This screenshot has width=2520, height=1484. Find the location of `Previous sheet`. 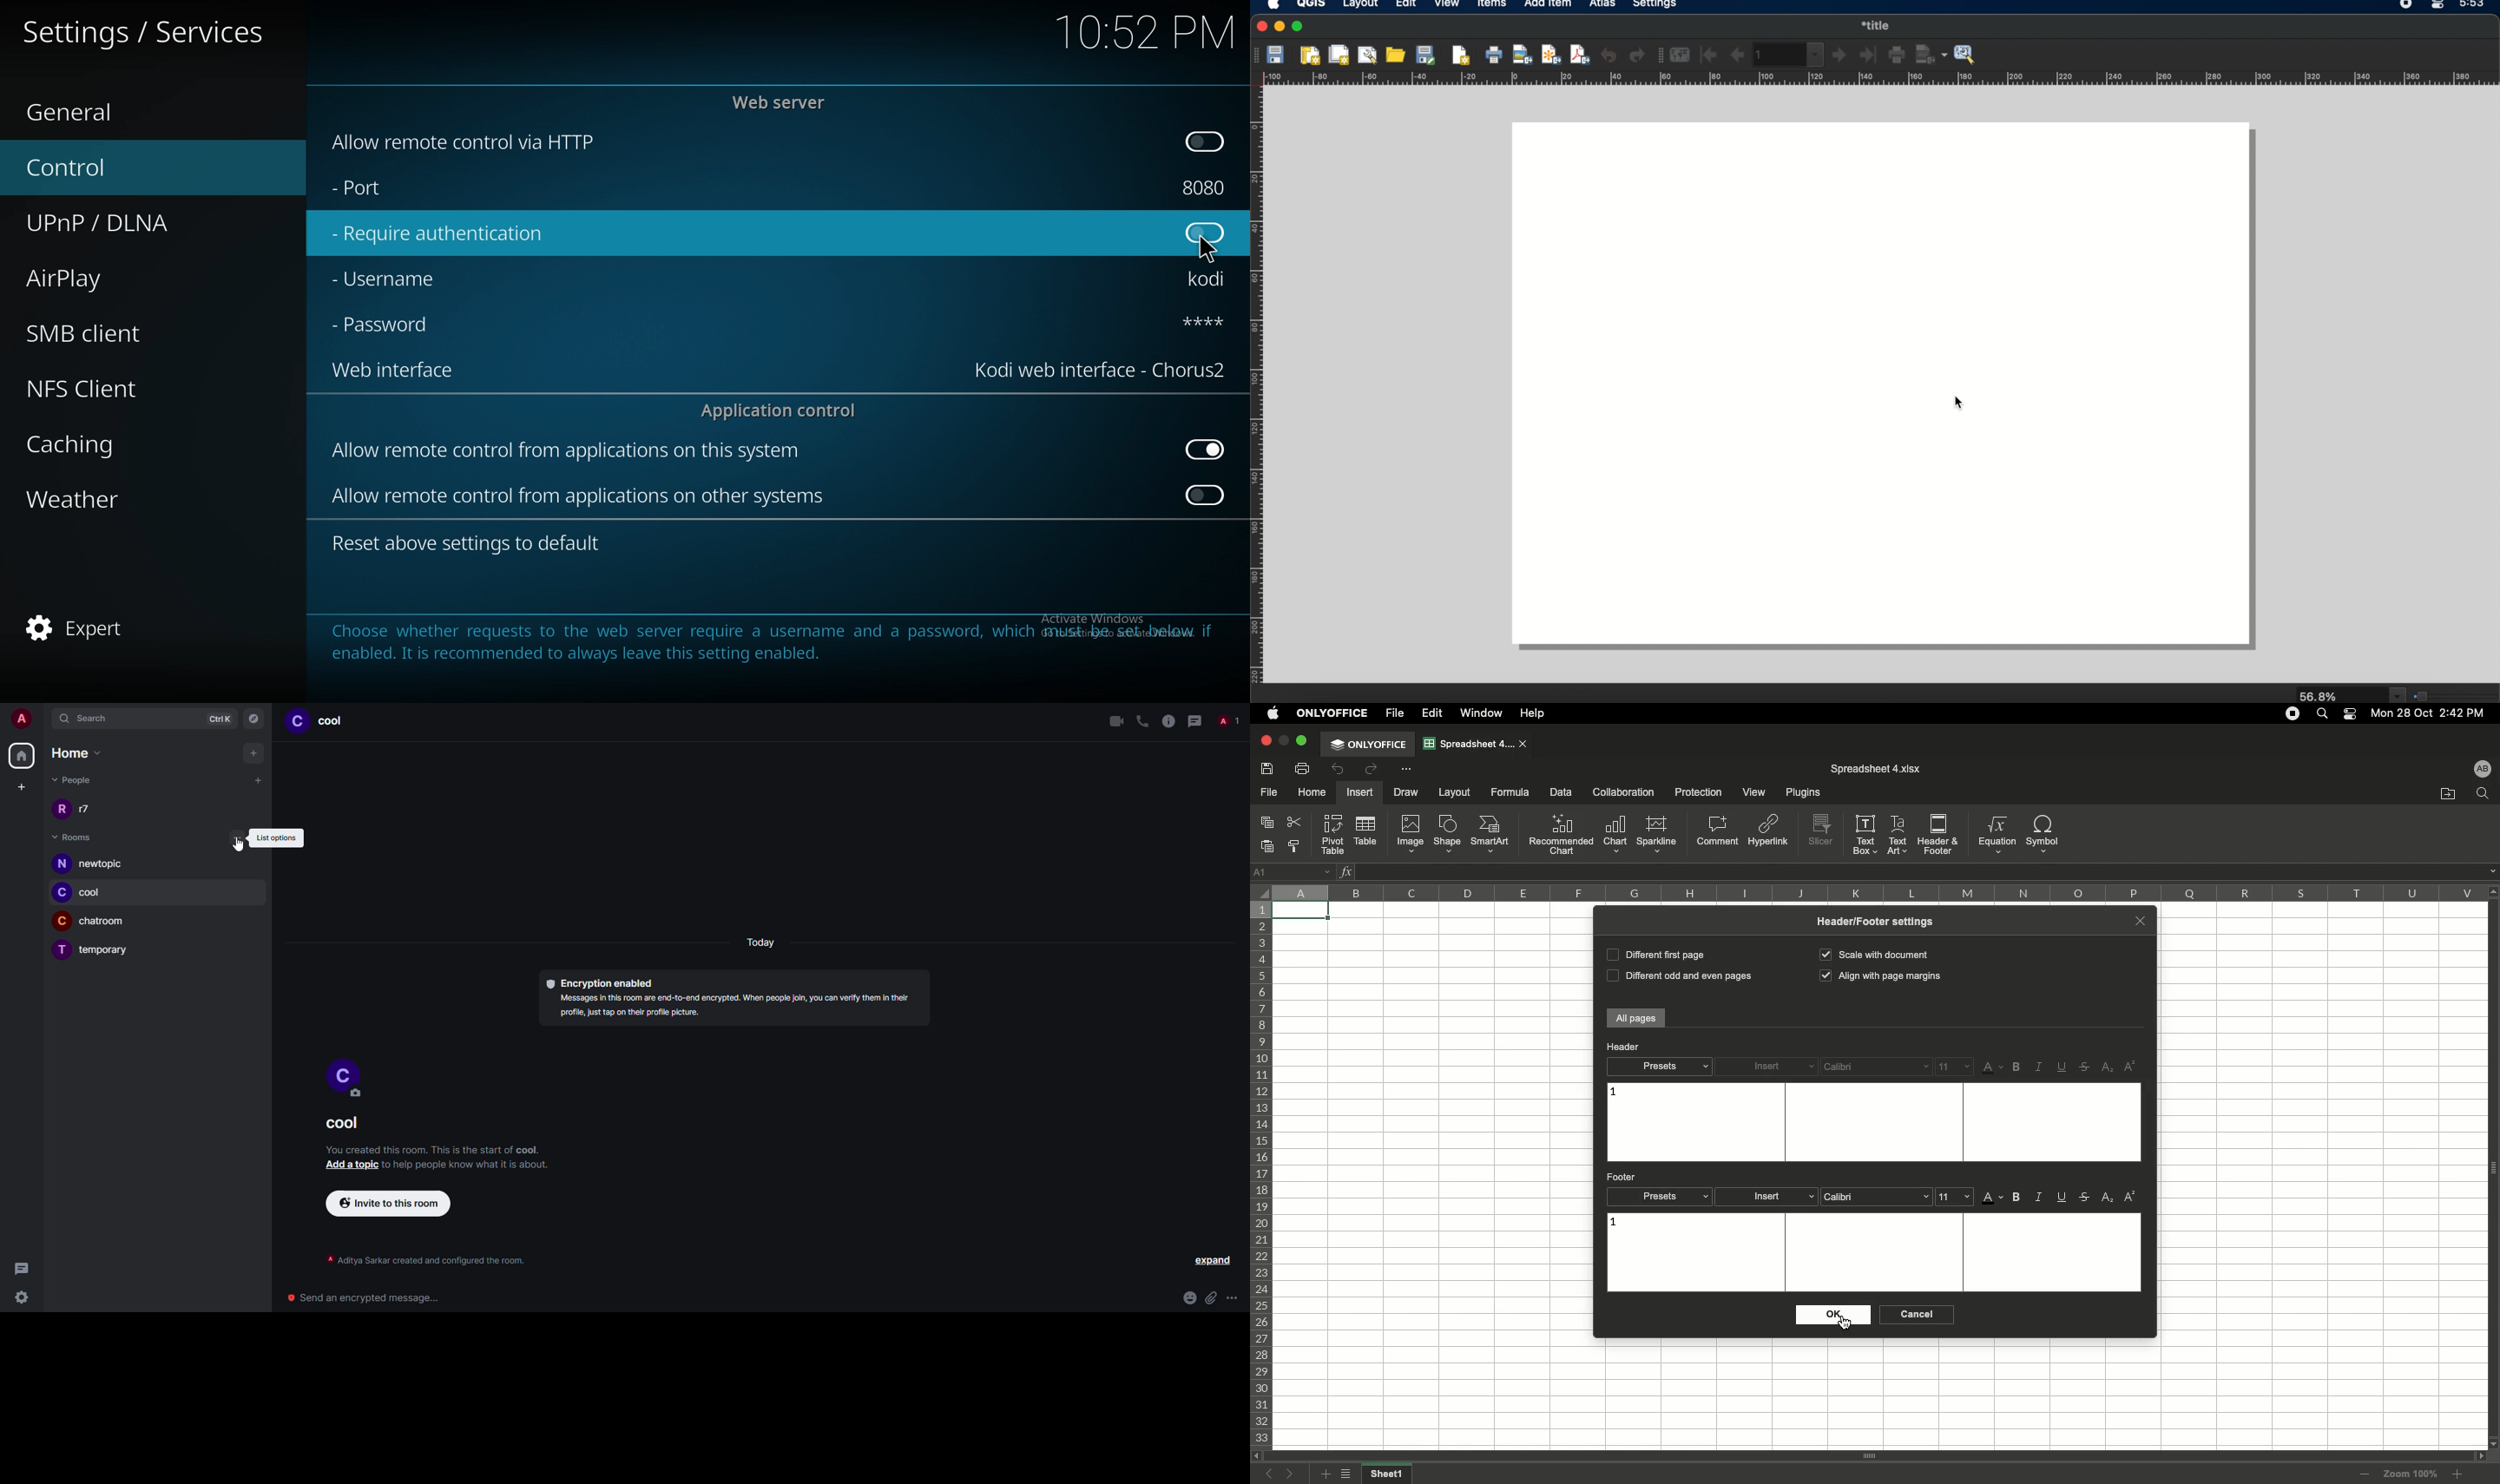

Previous sheet is located at coordinates (1273, 1475).